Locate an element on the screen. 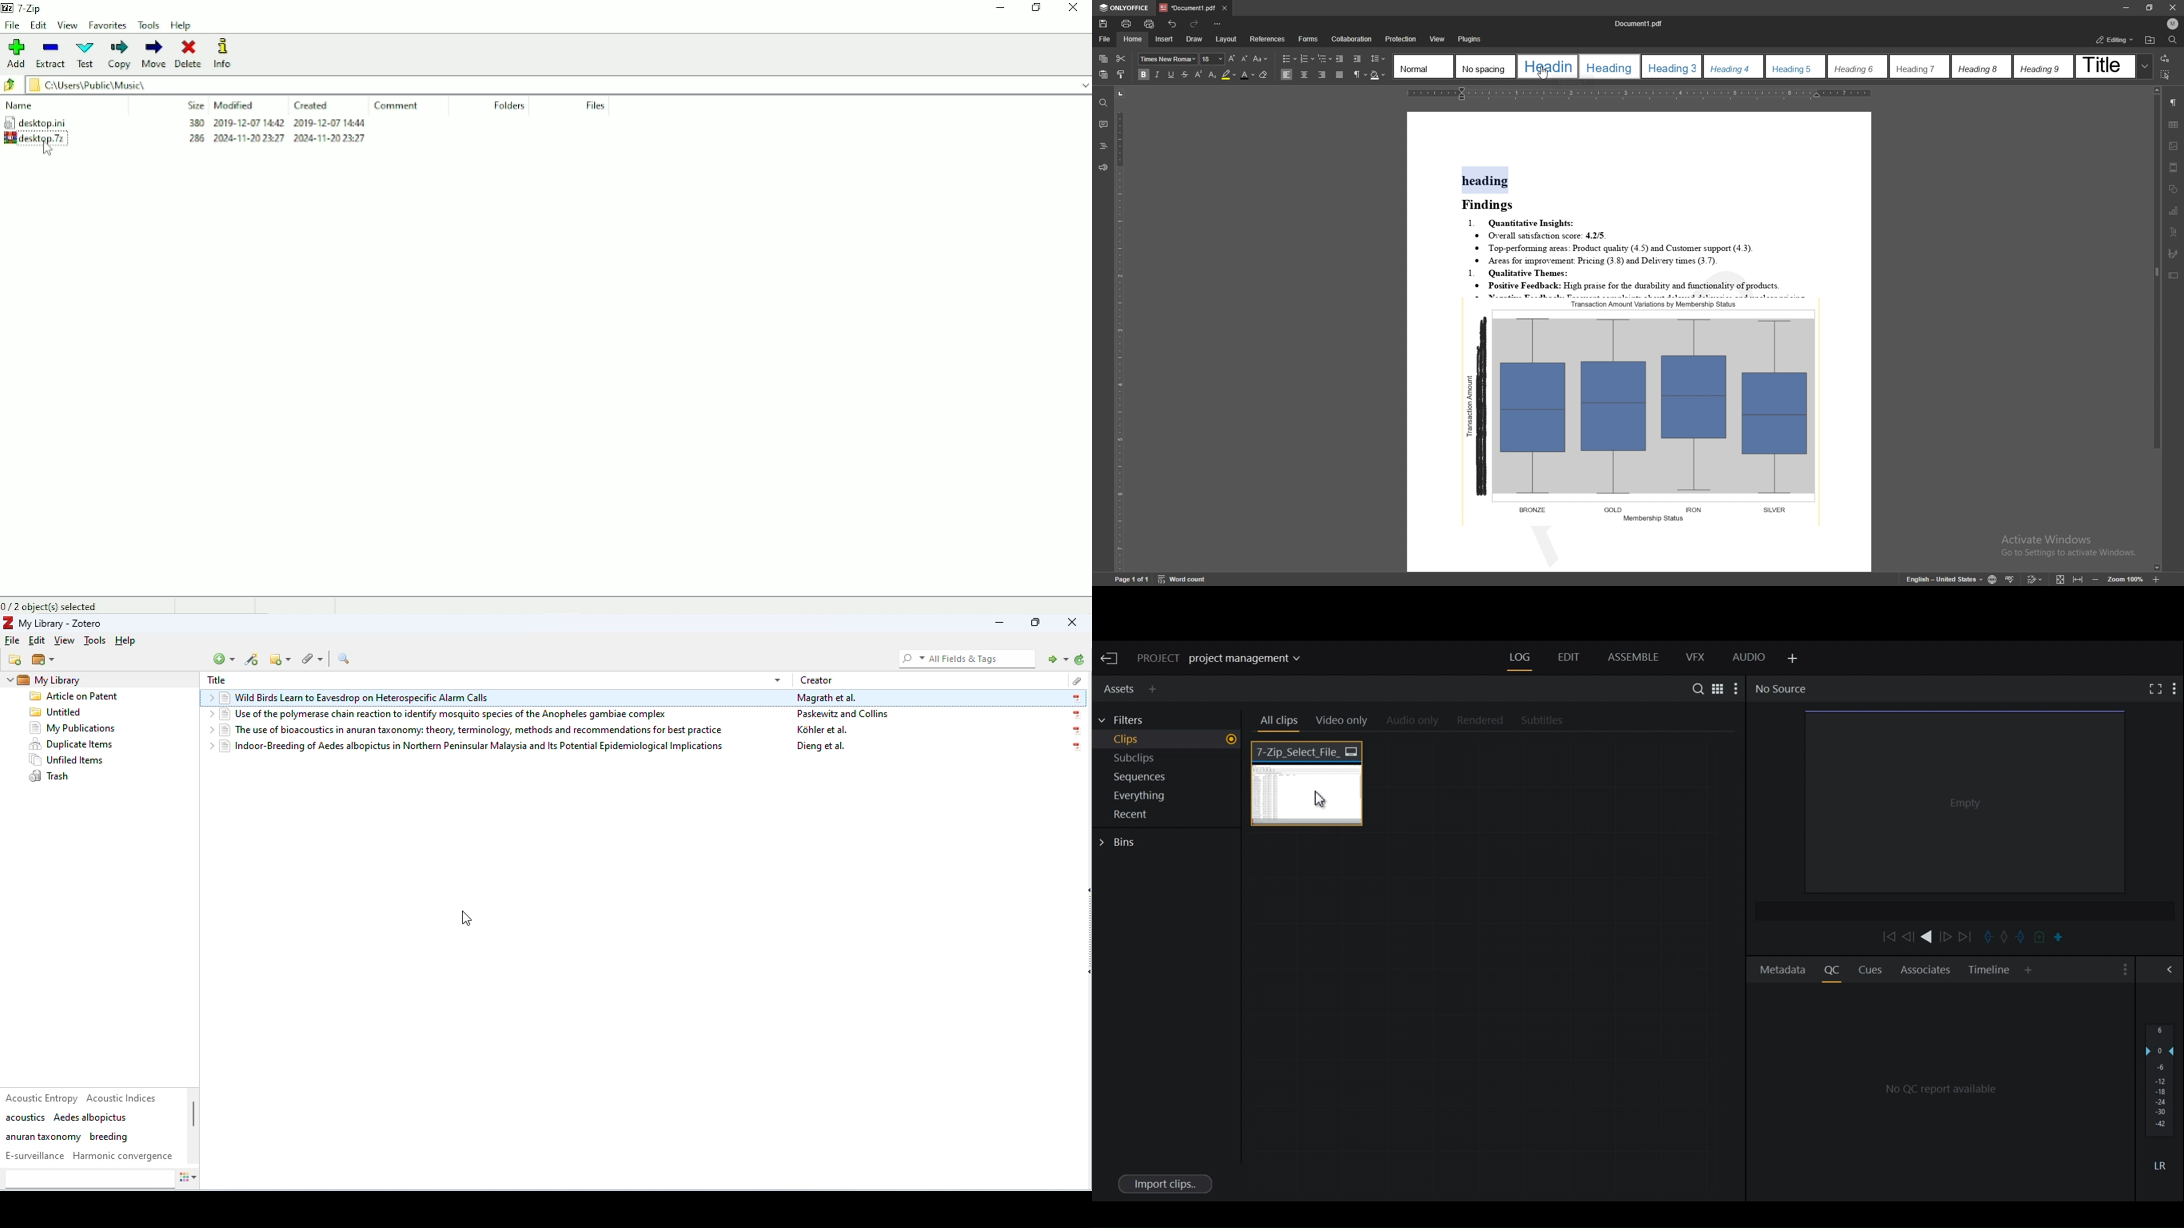 The height and width of the screenshot is (1232, 2184). transition is located at coordinates (2164, 59).